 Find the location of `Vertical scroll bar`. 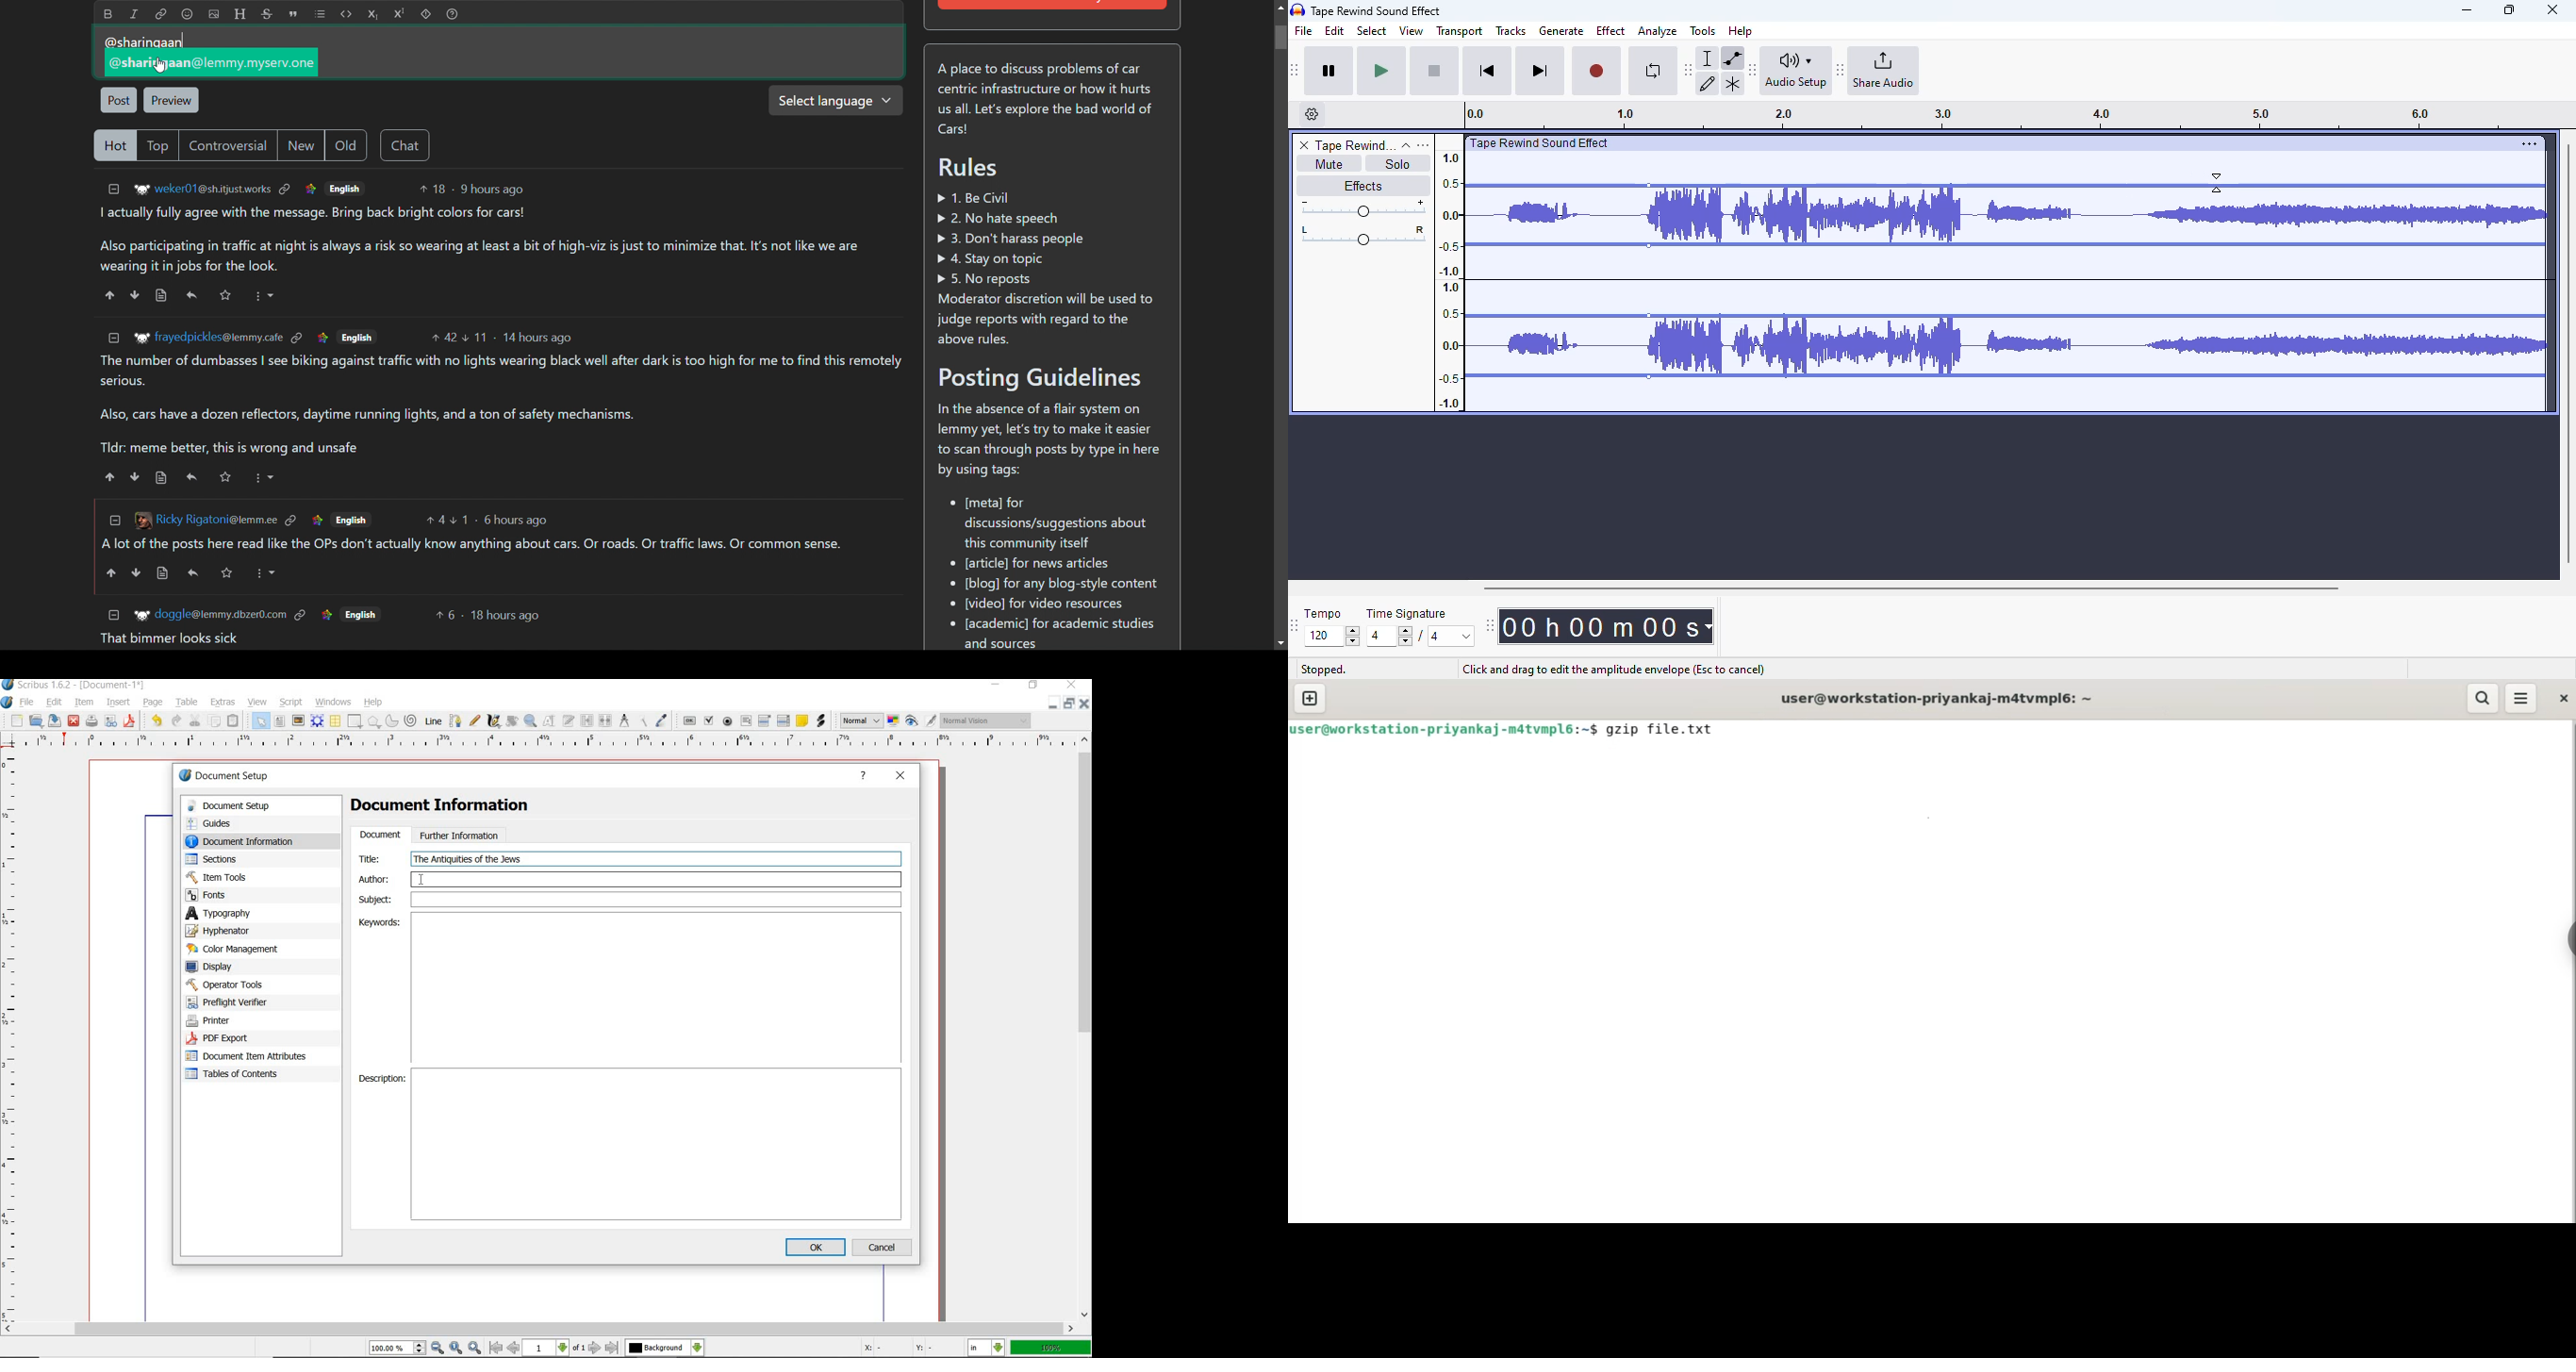

Vertical scroll bar is located at coordinates (1280, 38).